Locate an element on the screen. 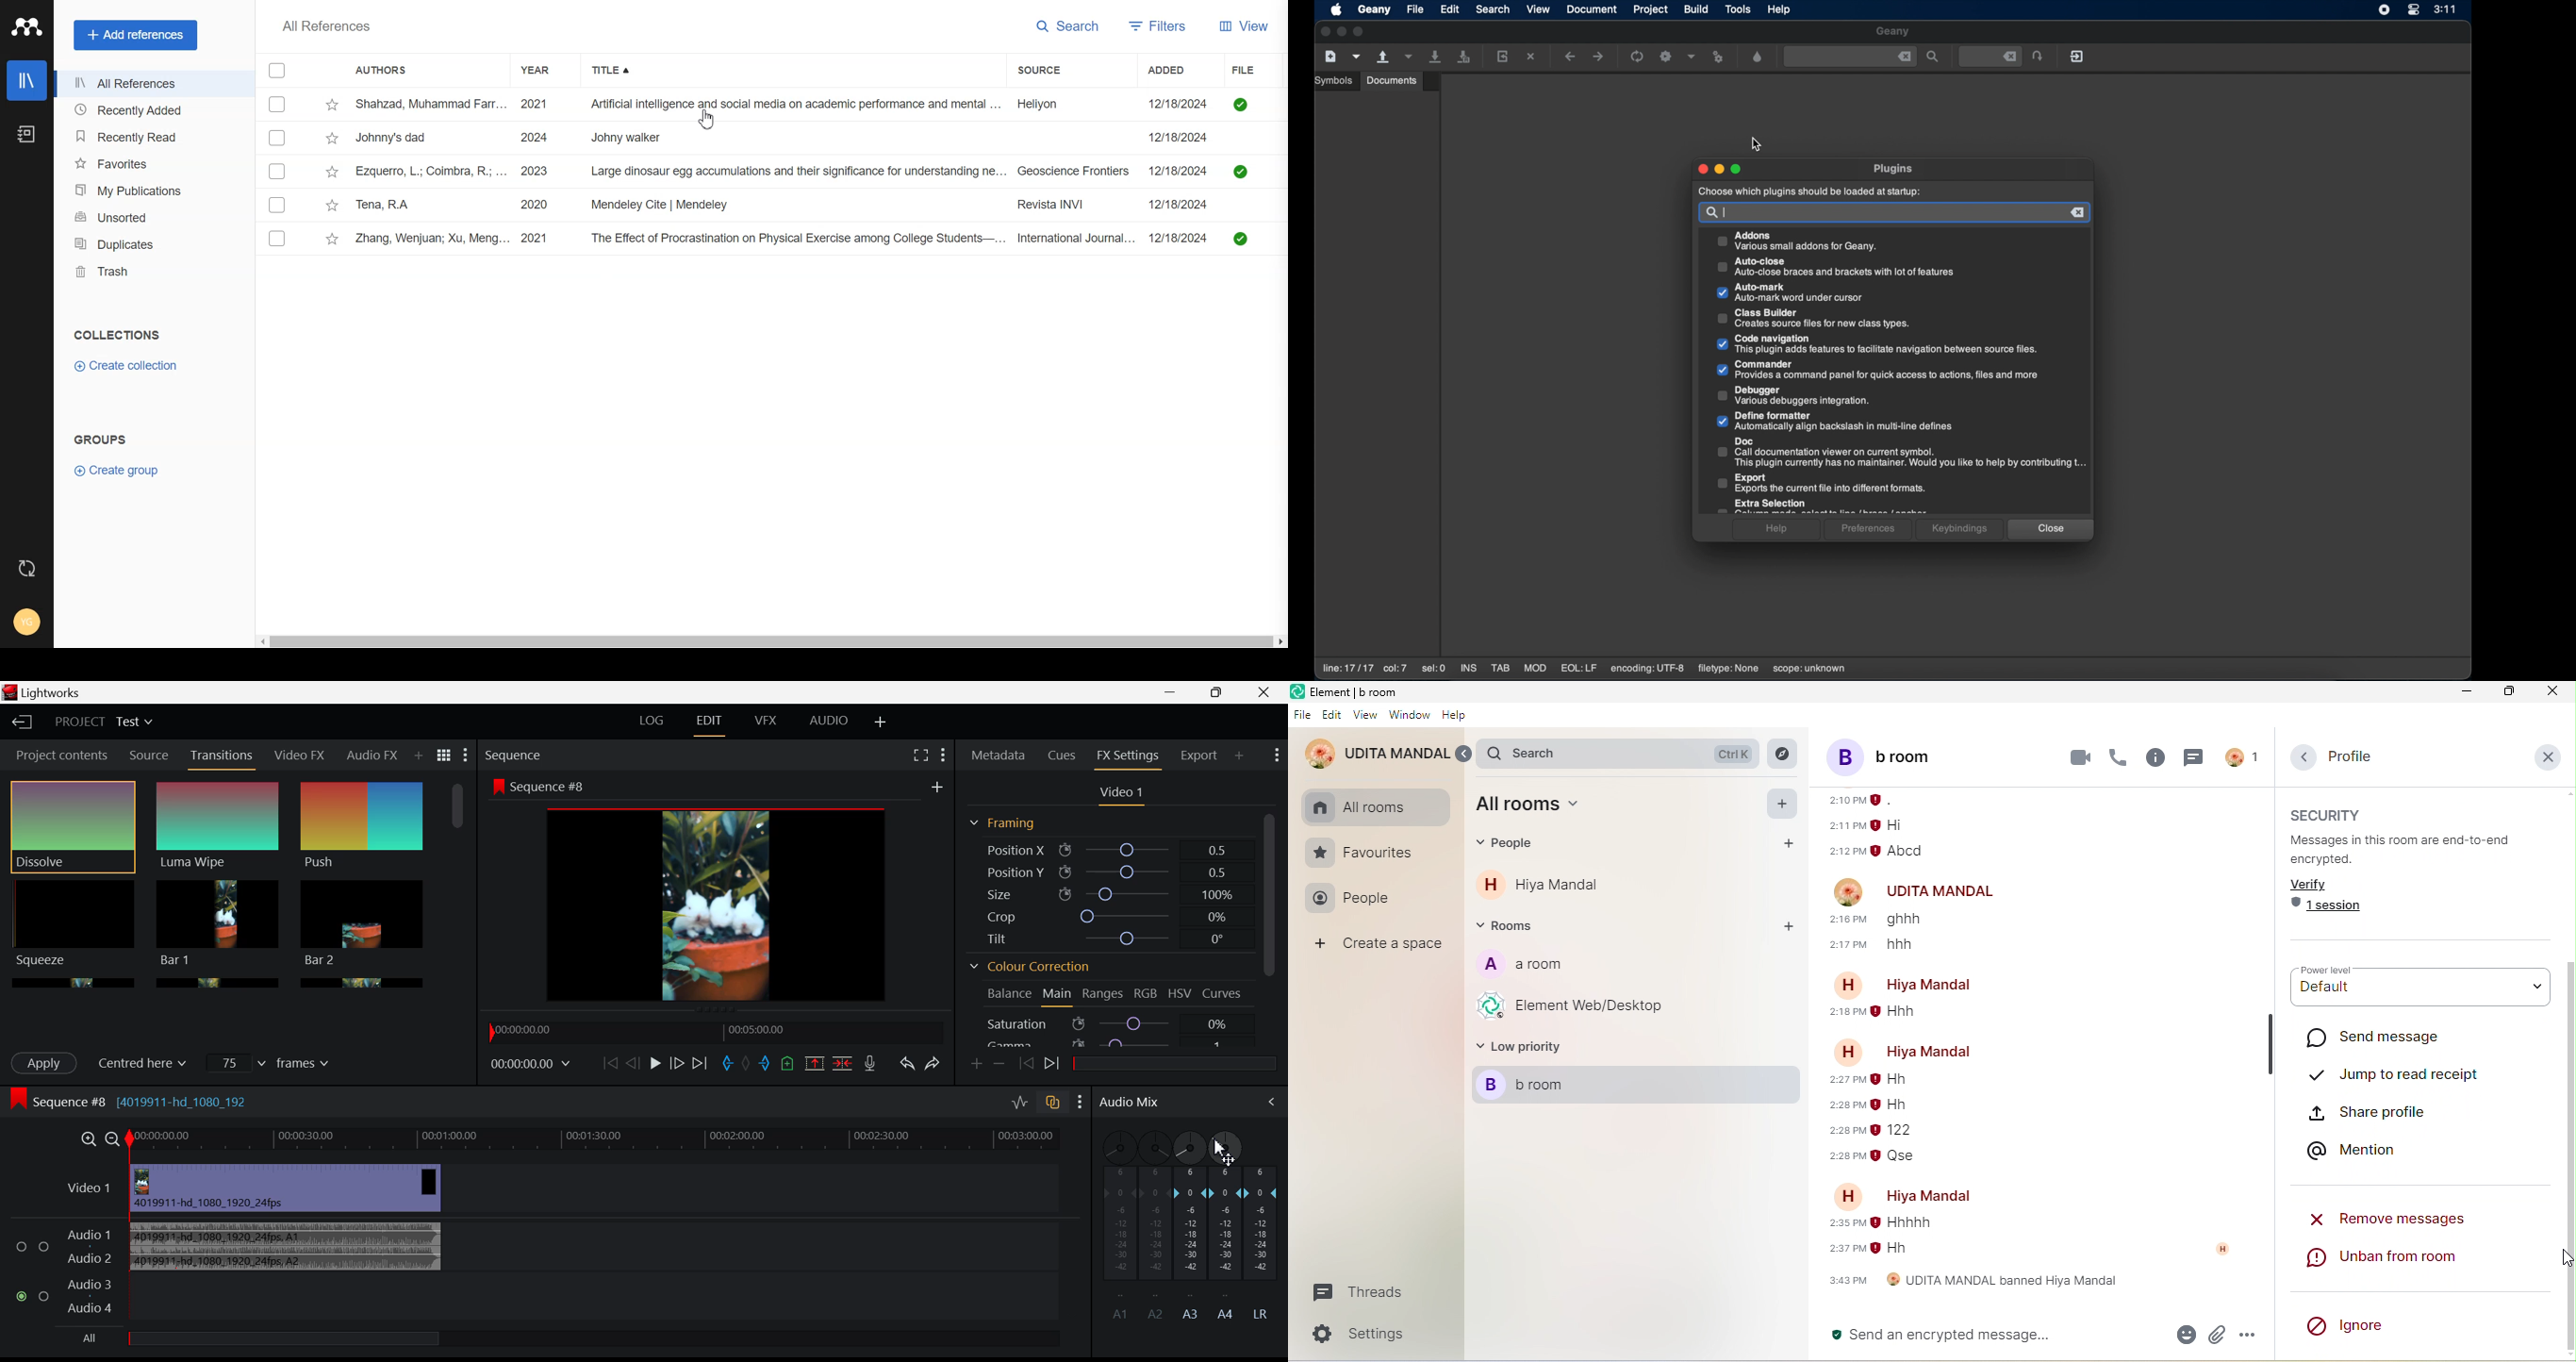 Image resolution: width=2576 pixels, height=1372 pixels. Metadata is located at coordinates (998, 755).